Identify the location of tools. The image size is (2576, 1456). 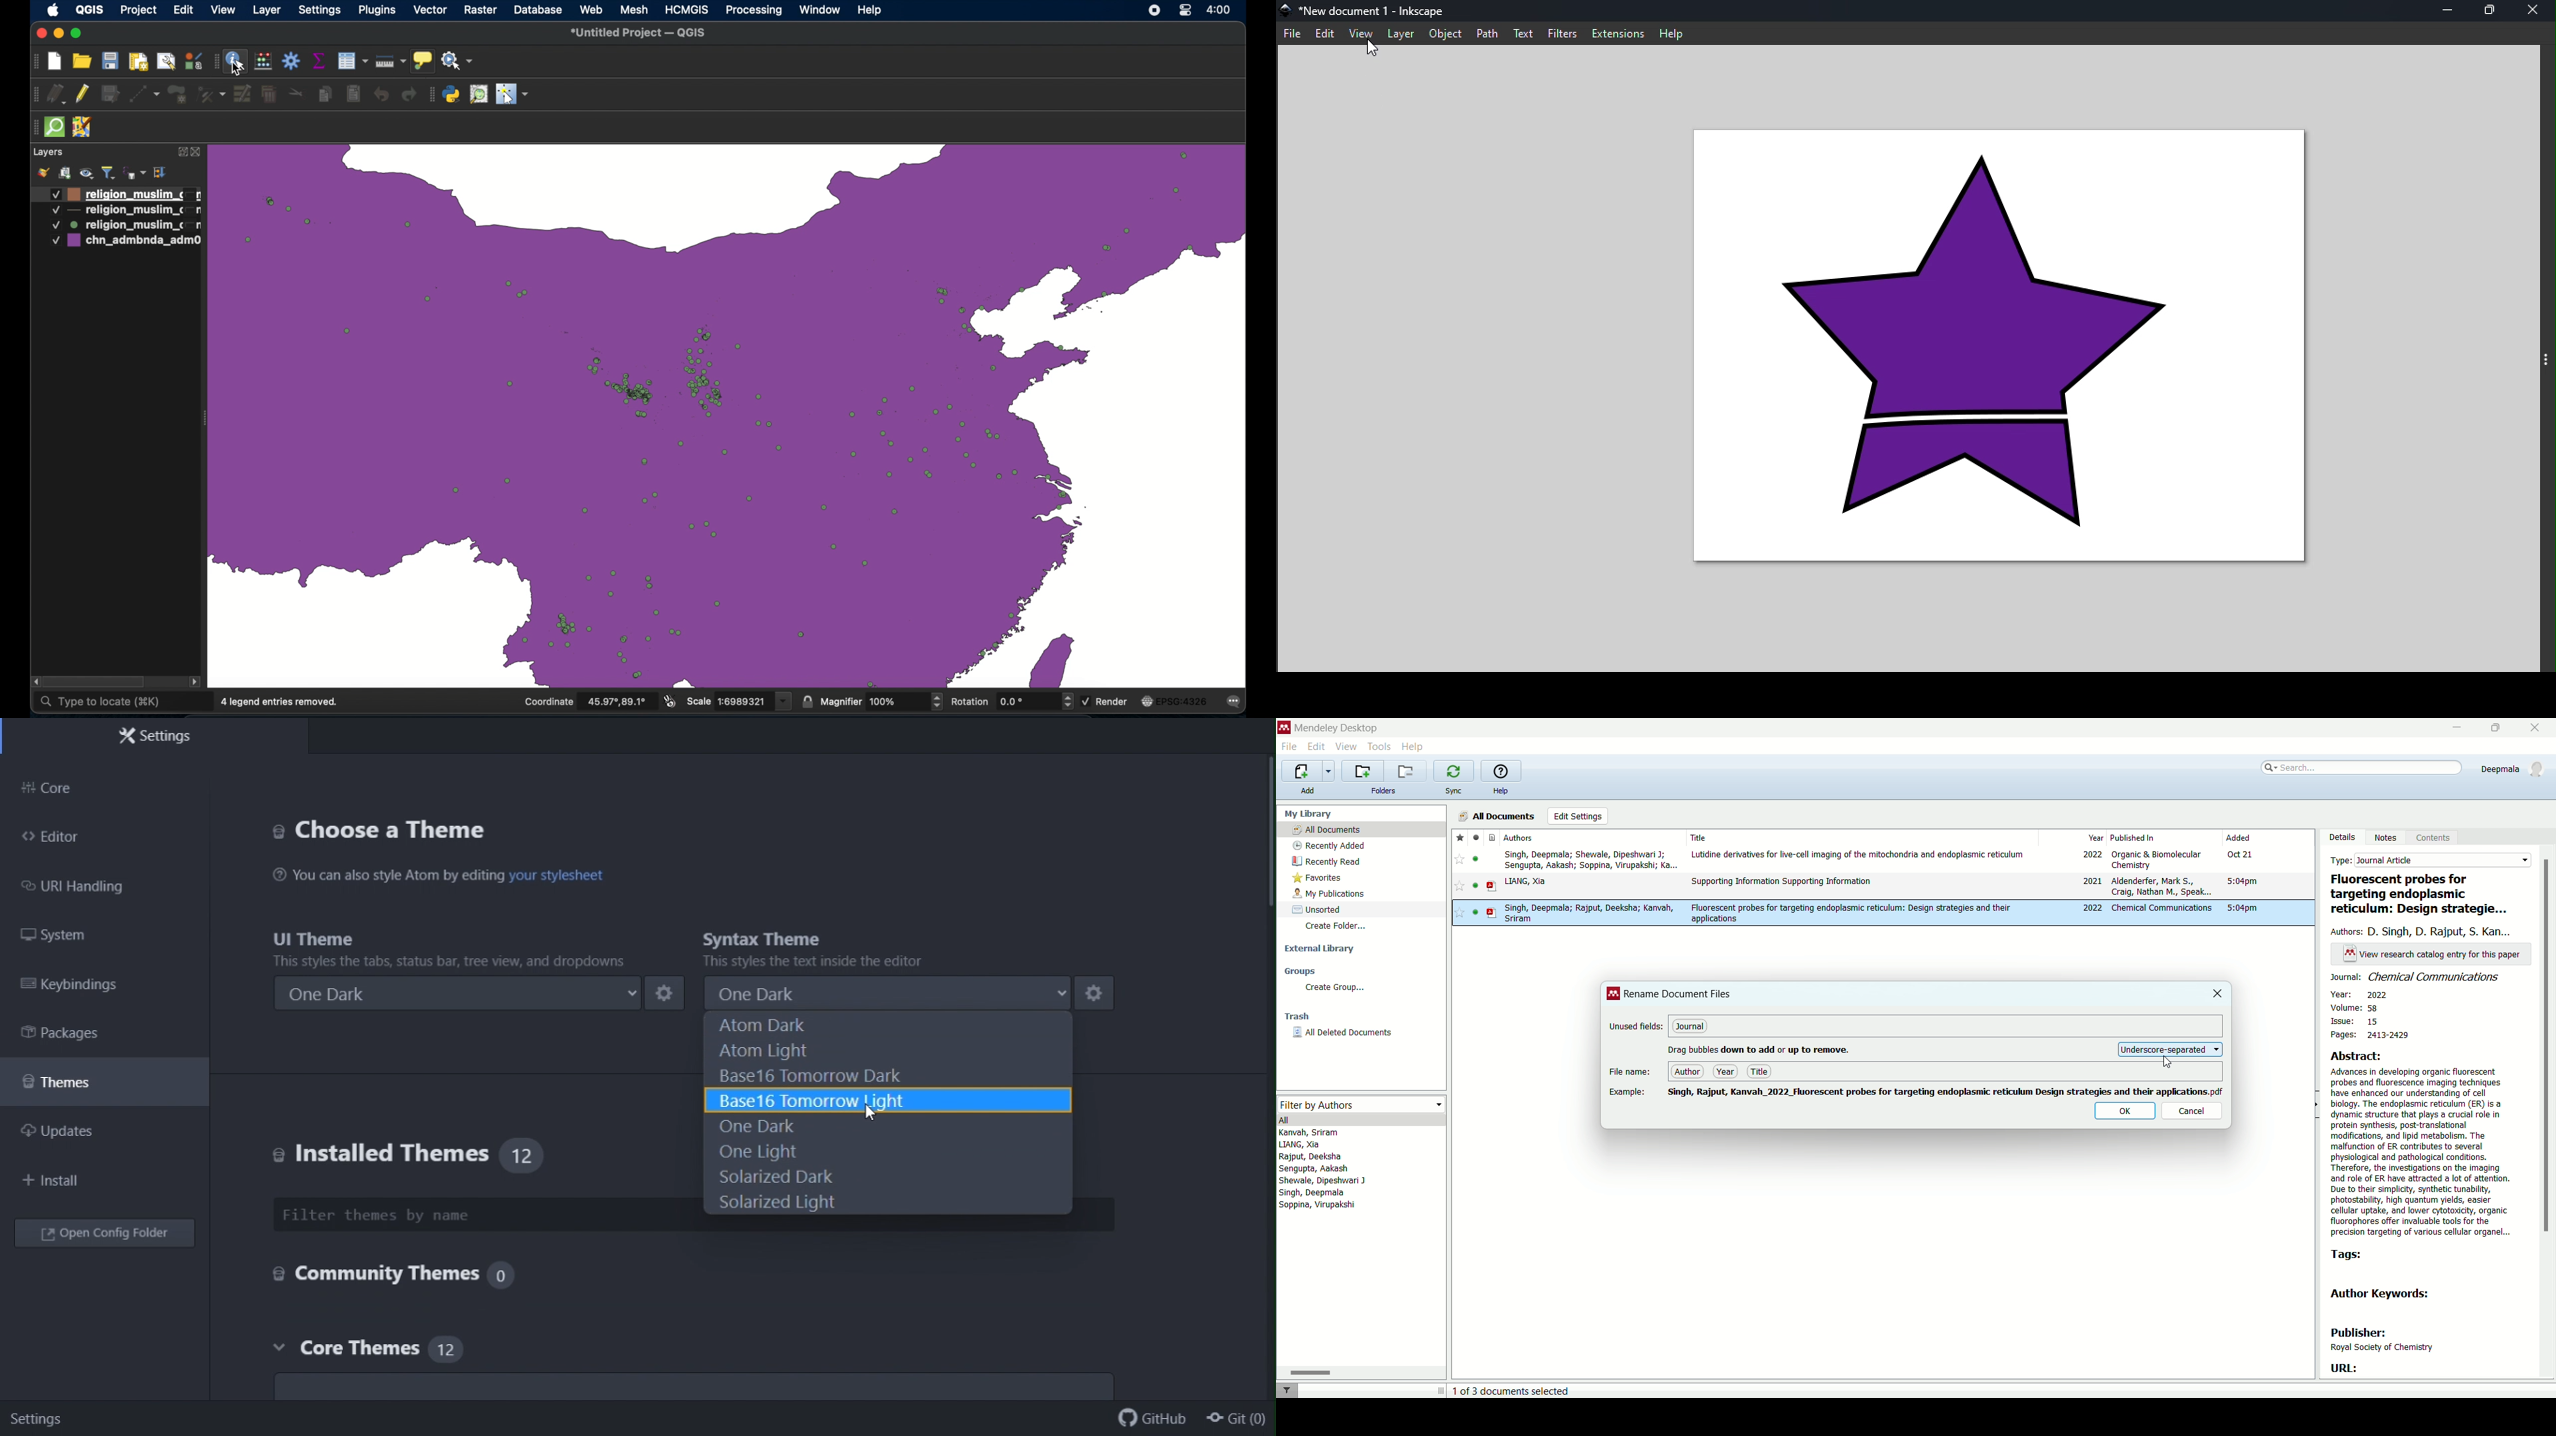
(1381, 747).